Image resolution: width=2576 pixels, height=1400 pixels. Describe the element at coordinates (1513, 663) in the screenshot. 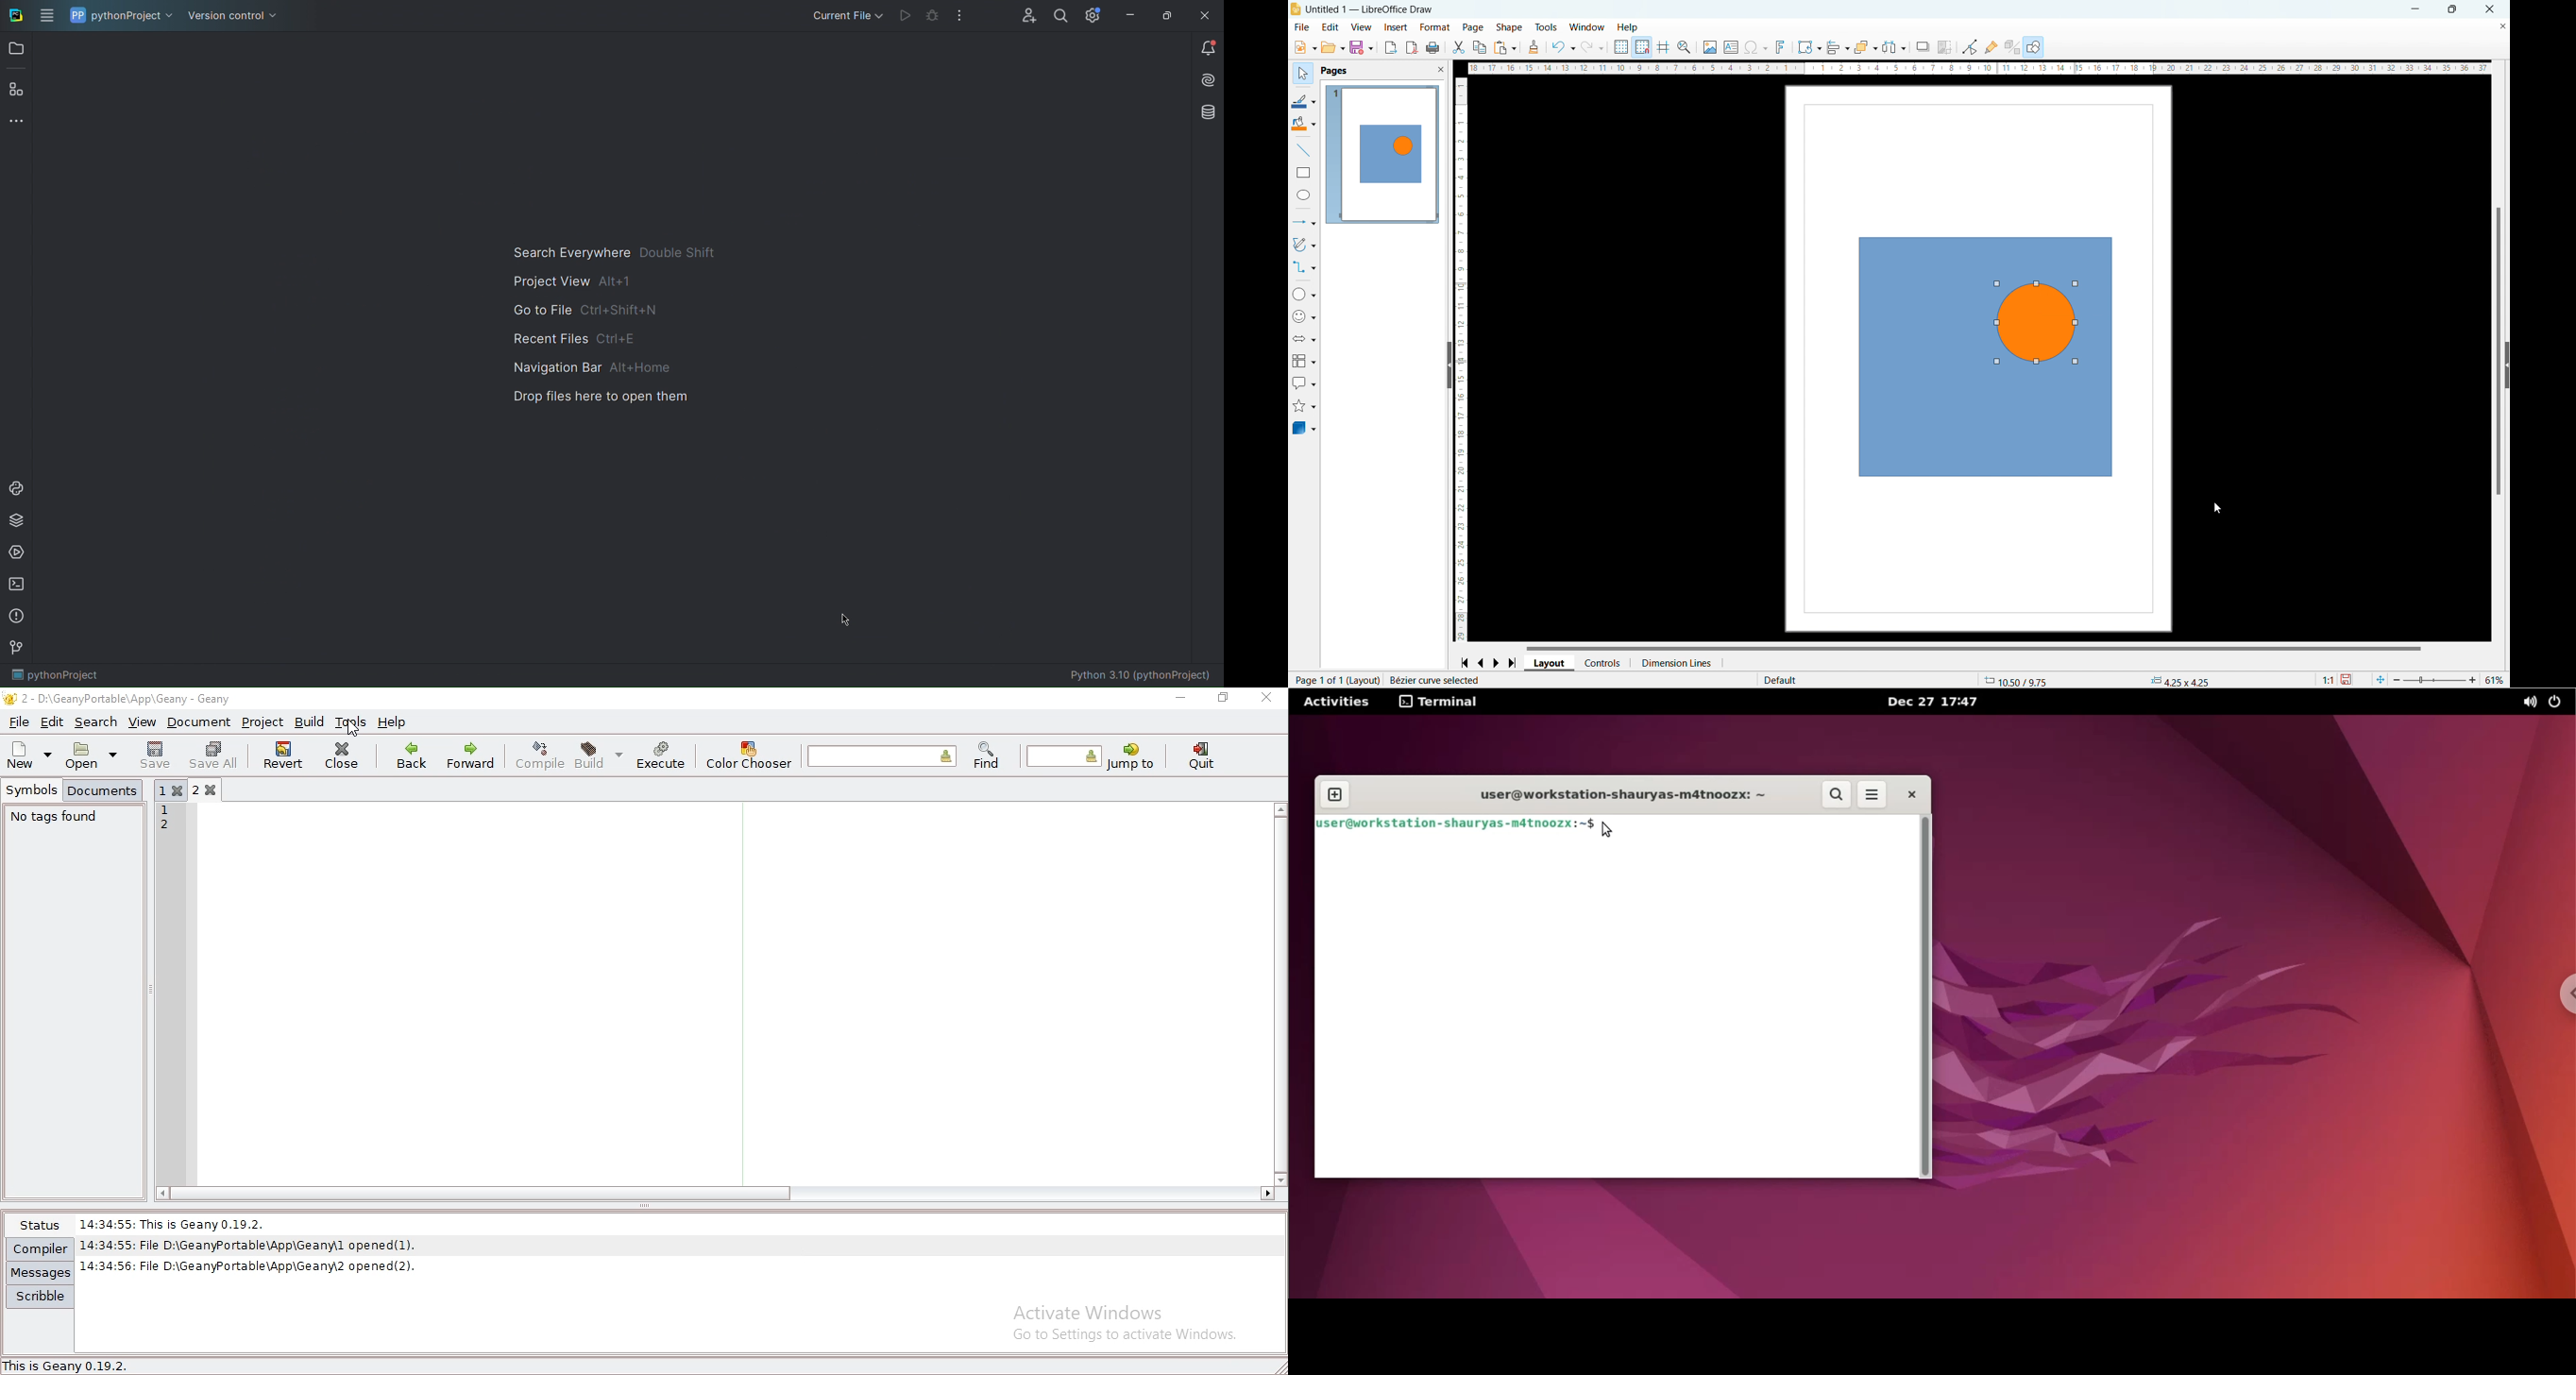

I see `go to last page` at that location.